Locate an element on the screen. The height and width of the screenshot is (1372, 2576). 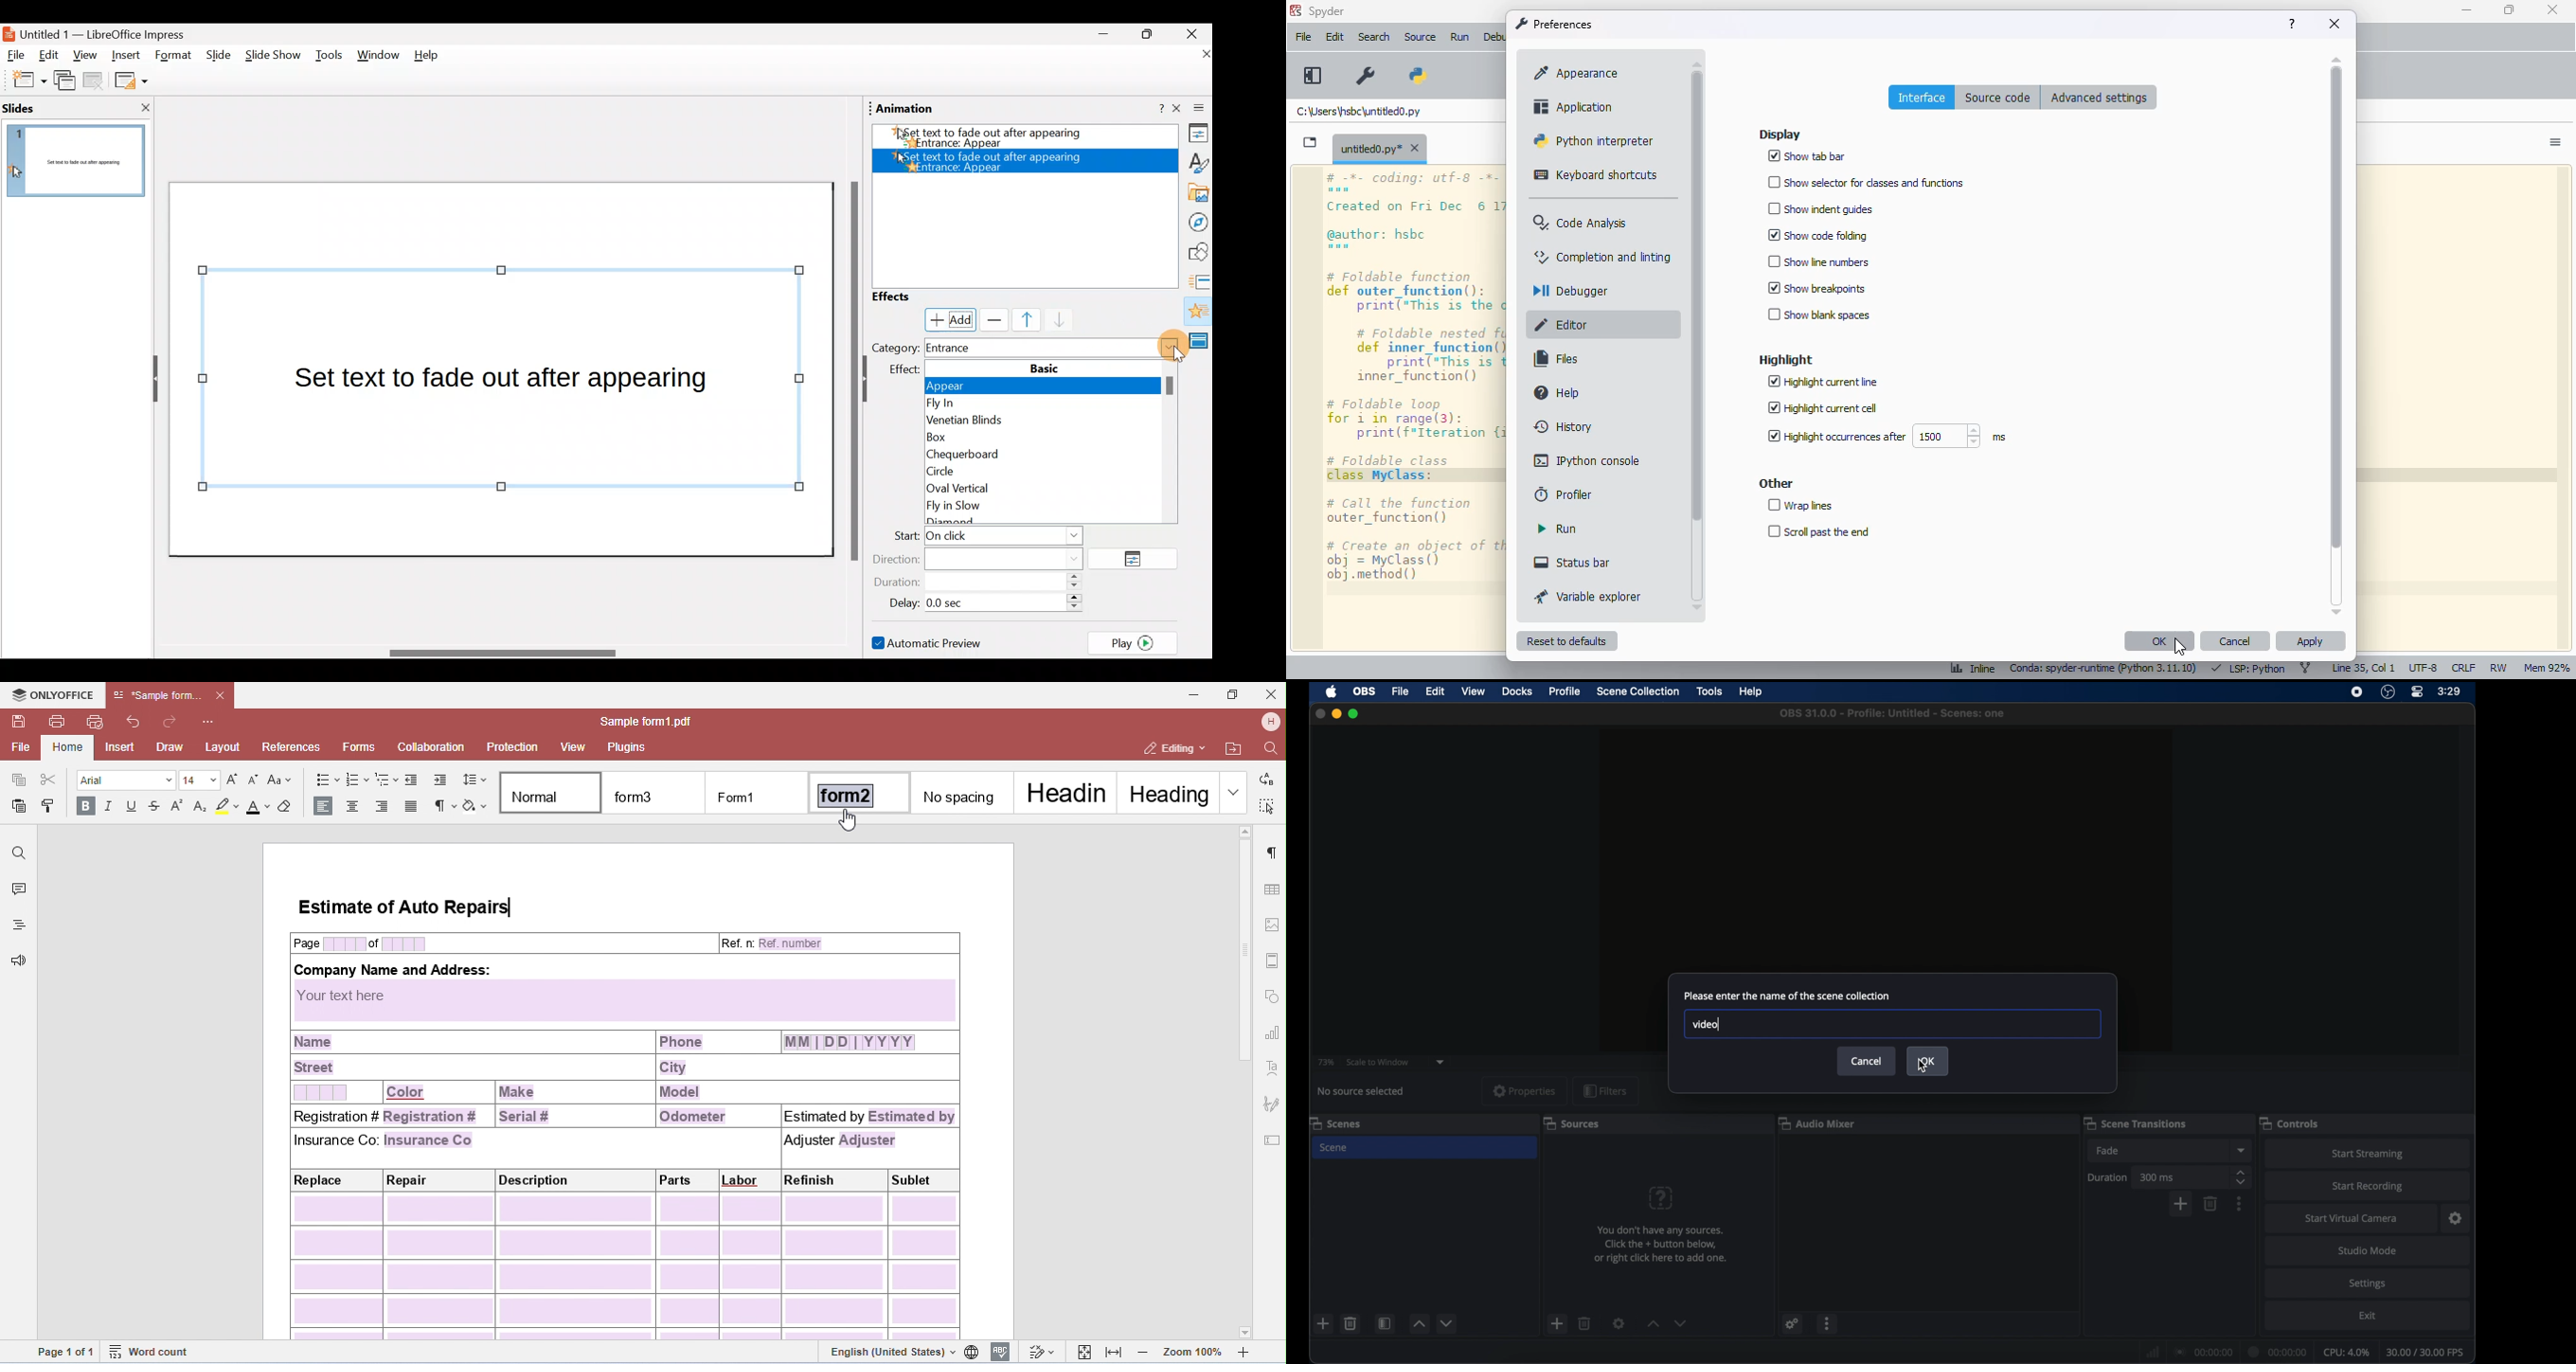
Basic is located at coordinates (1045, 368).